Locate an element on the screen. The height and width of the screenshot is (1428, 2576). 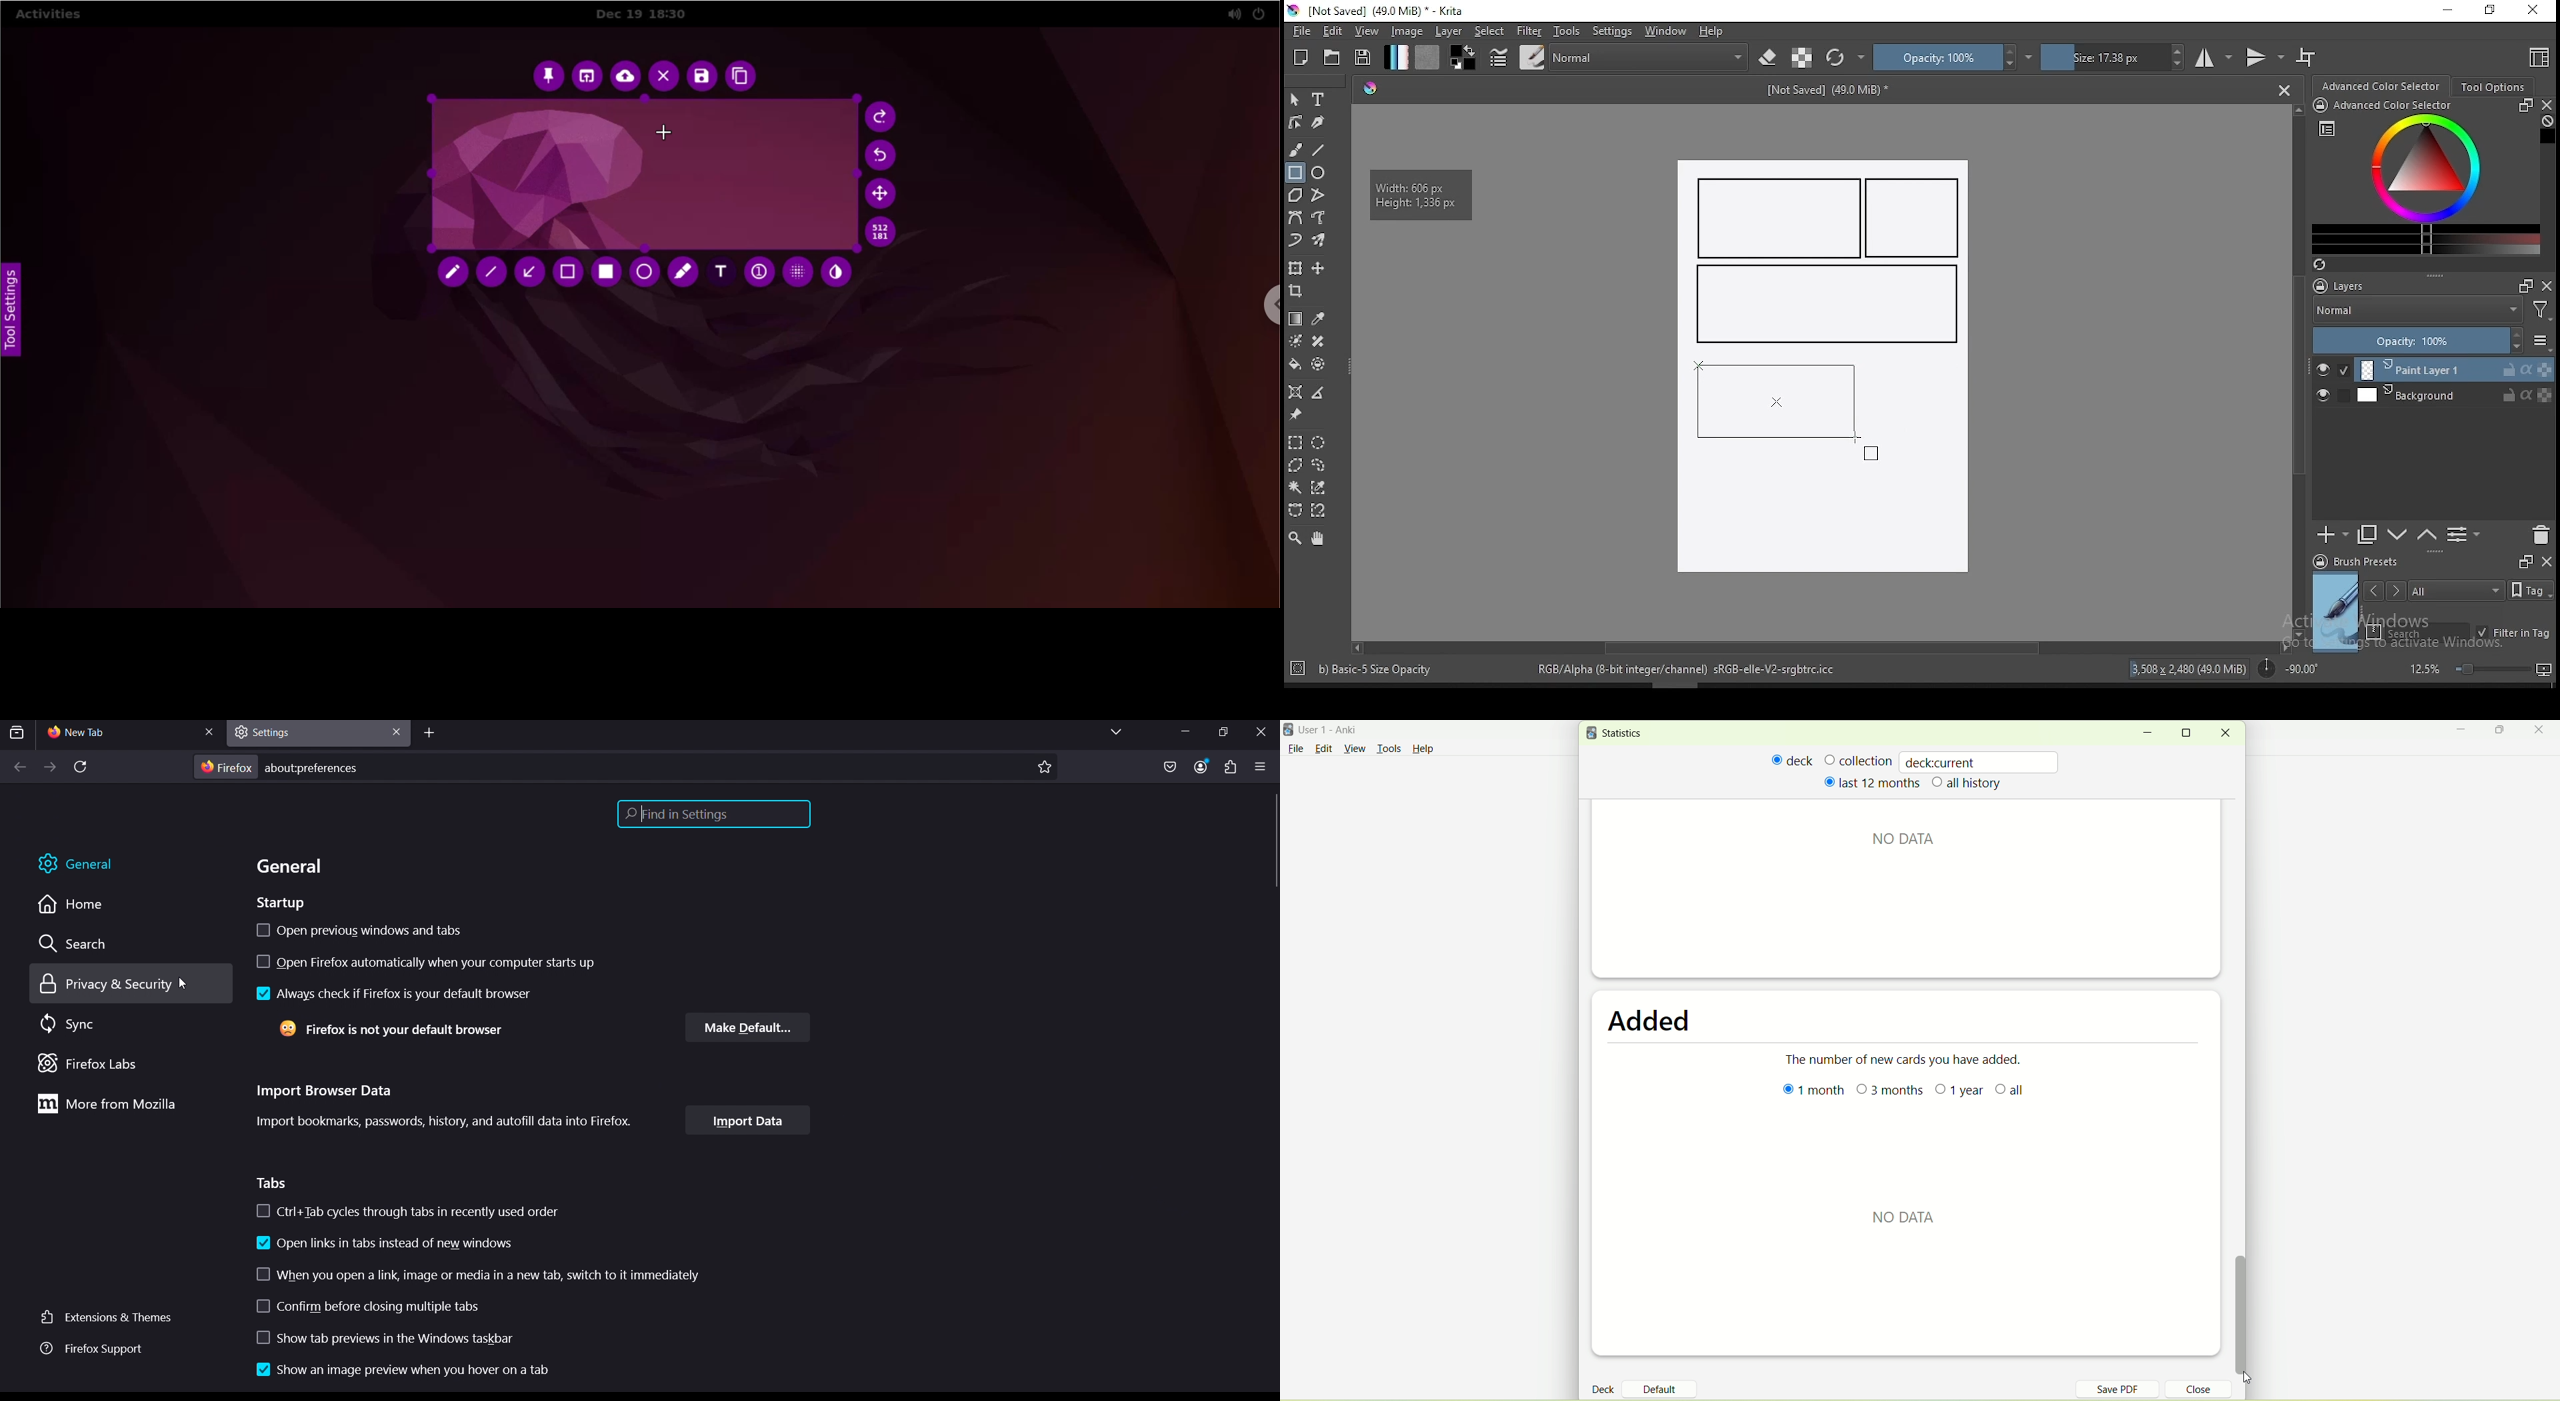
vertical scroll bar is located at coordinates (2247, 1315).